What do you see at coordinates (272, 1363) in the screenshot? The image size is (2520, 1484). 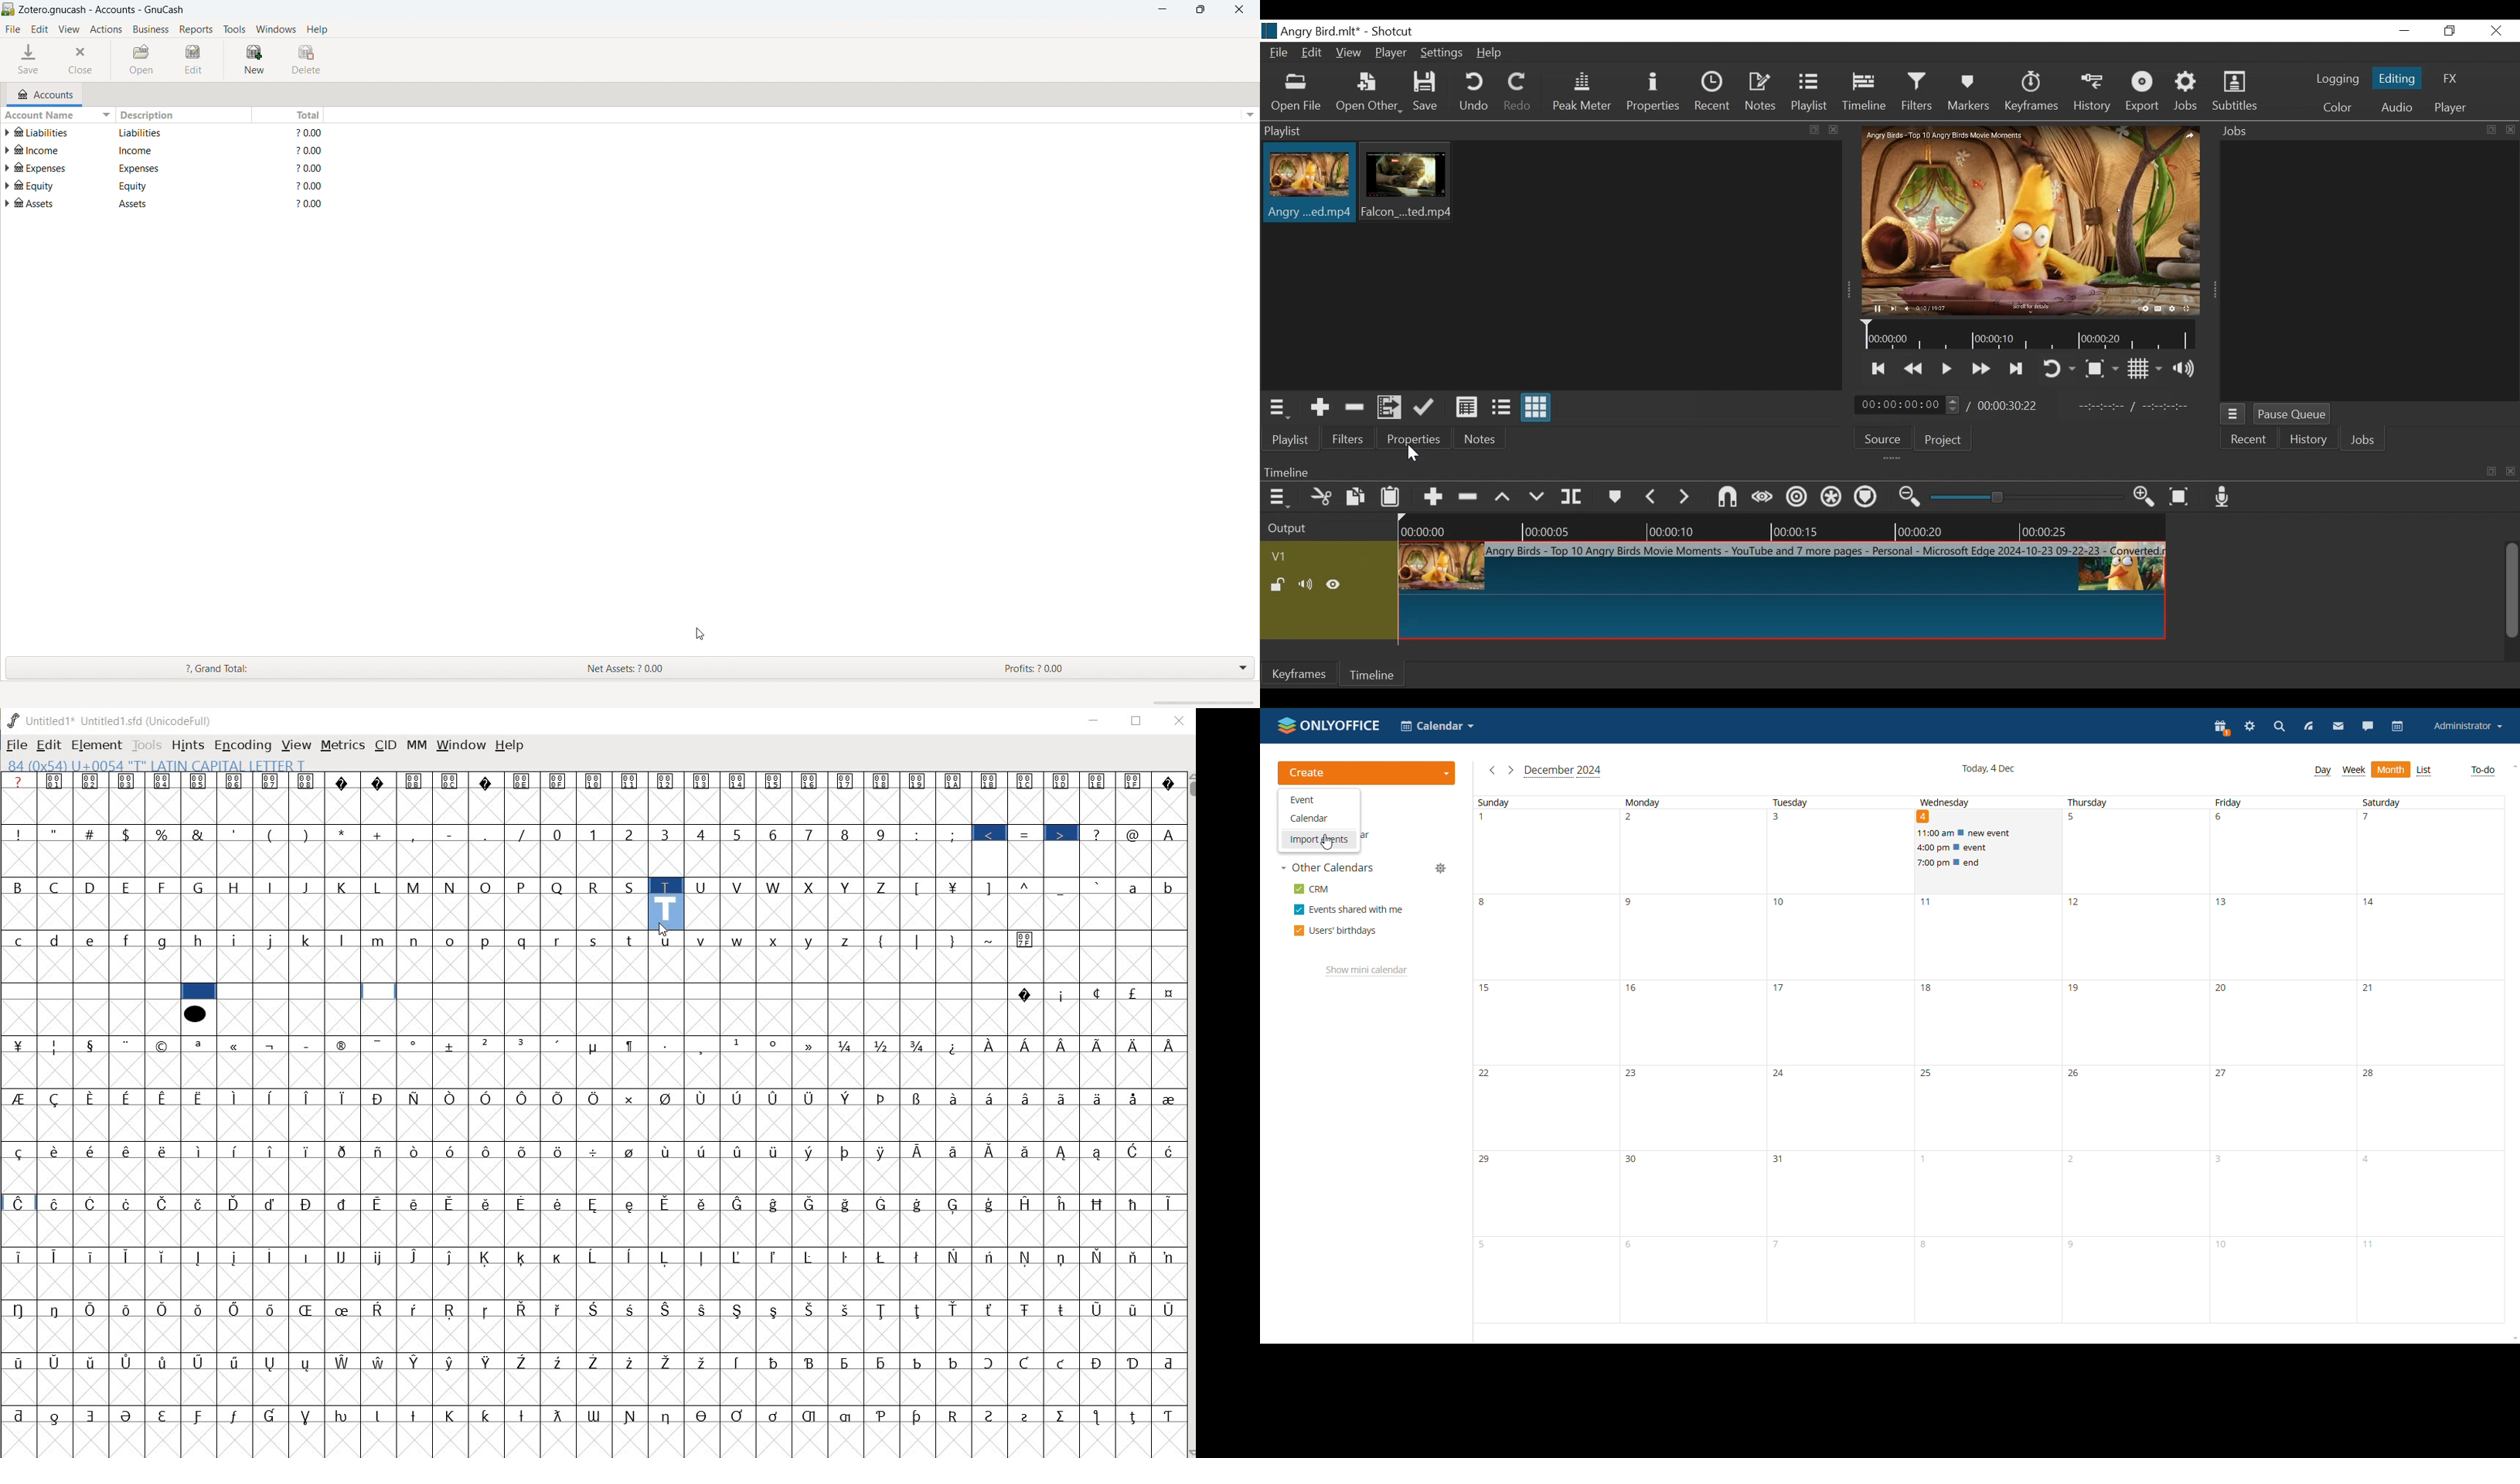 I see `Symbol` at bounding box center [272, 1363].